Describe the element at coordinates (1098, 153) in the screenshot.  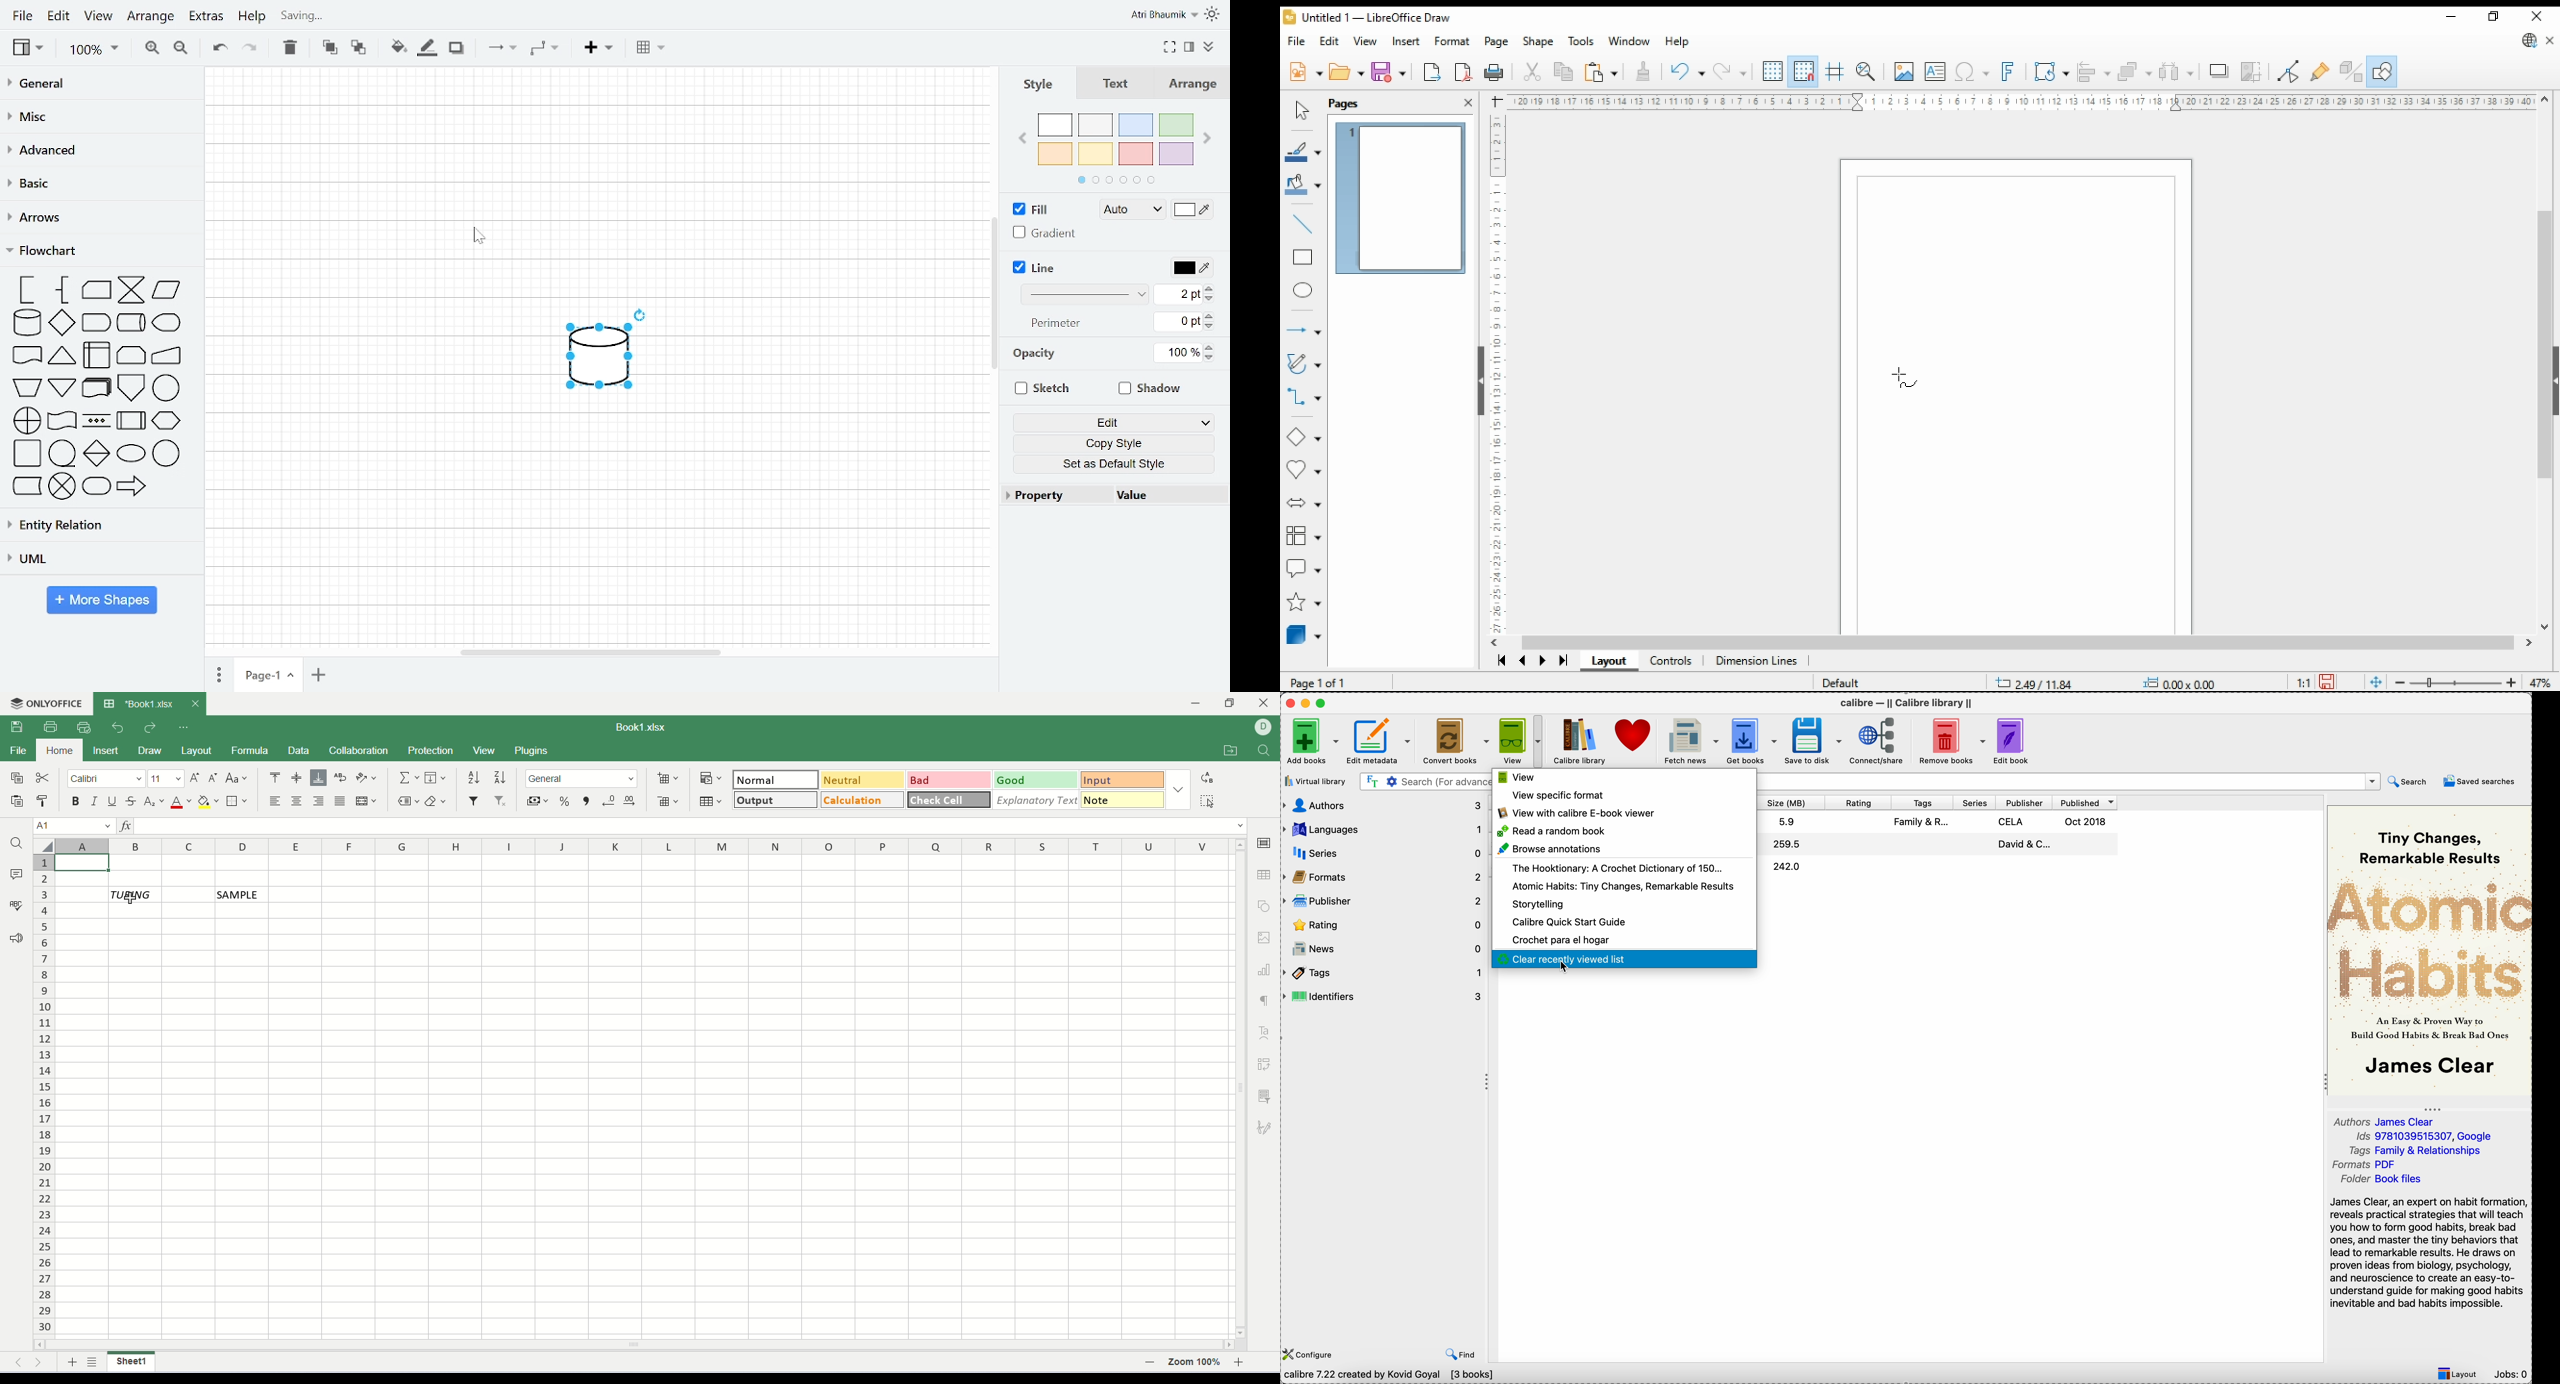
I see `yellow` at that location.